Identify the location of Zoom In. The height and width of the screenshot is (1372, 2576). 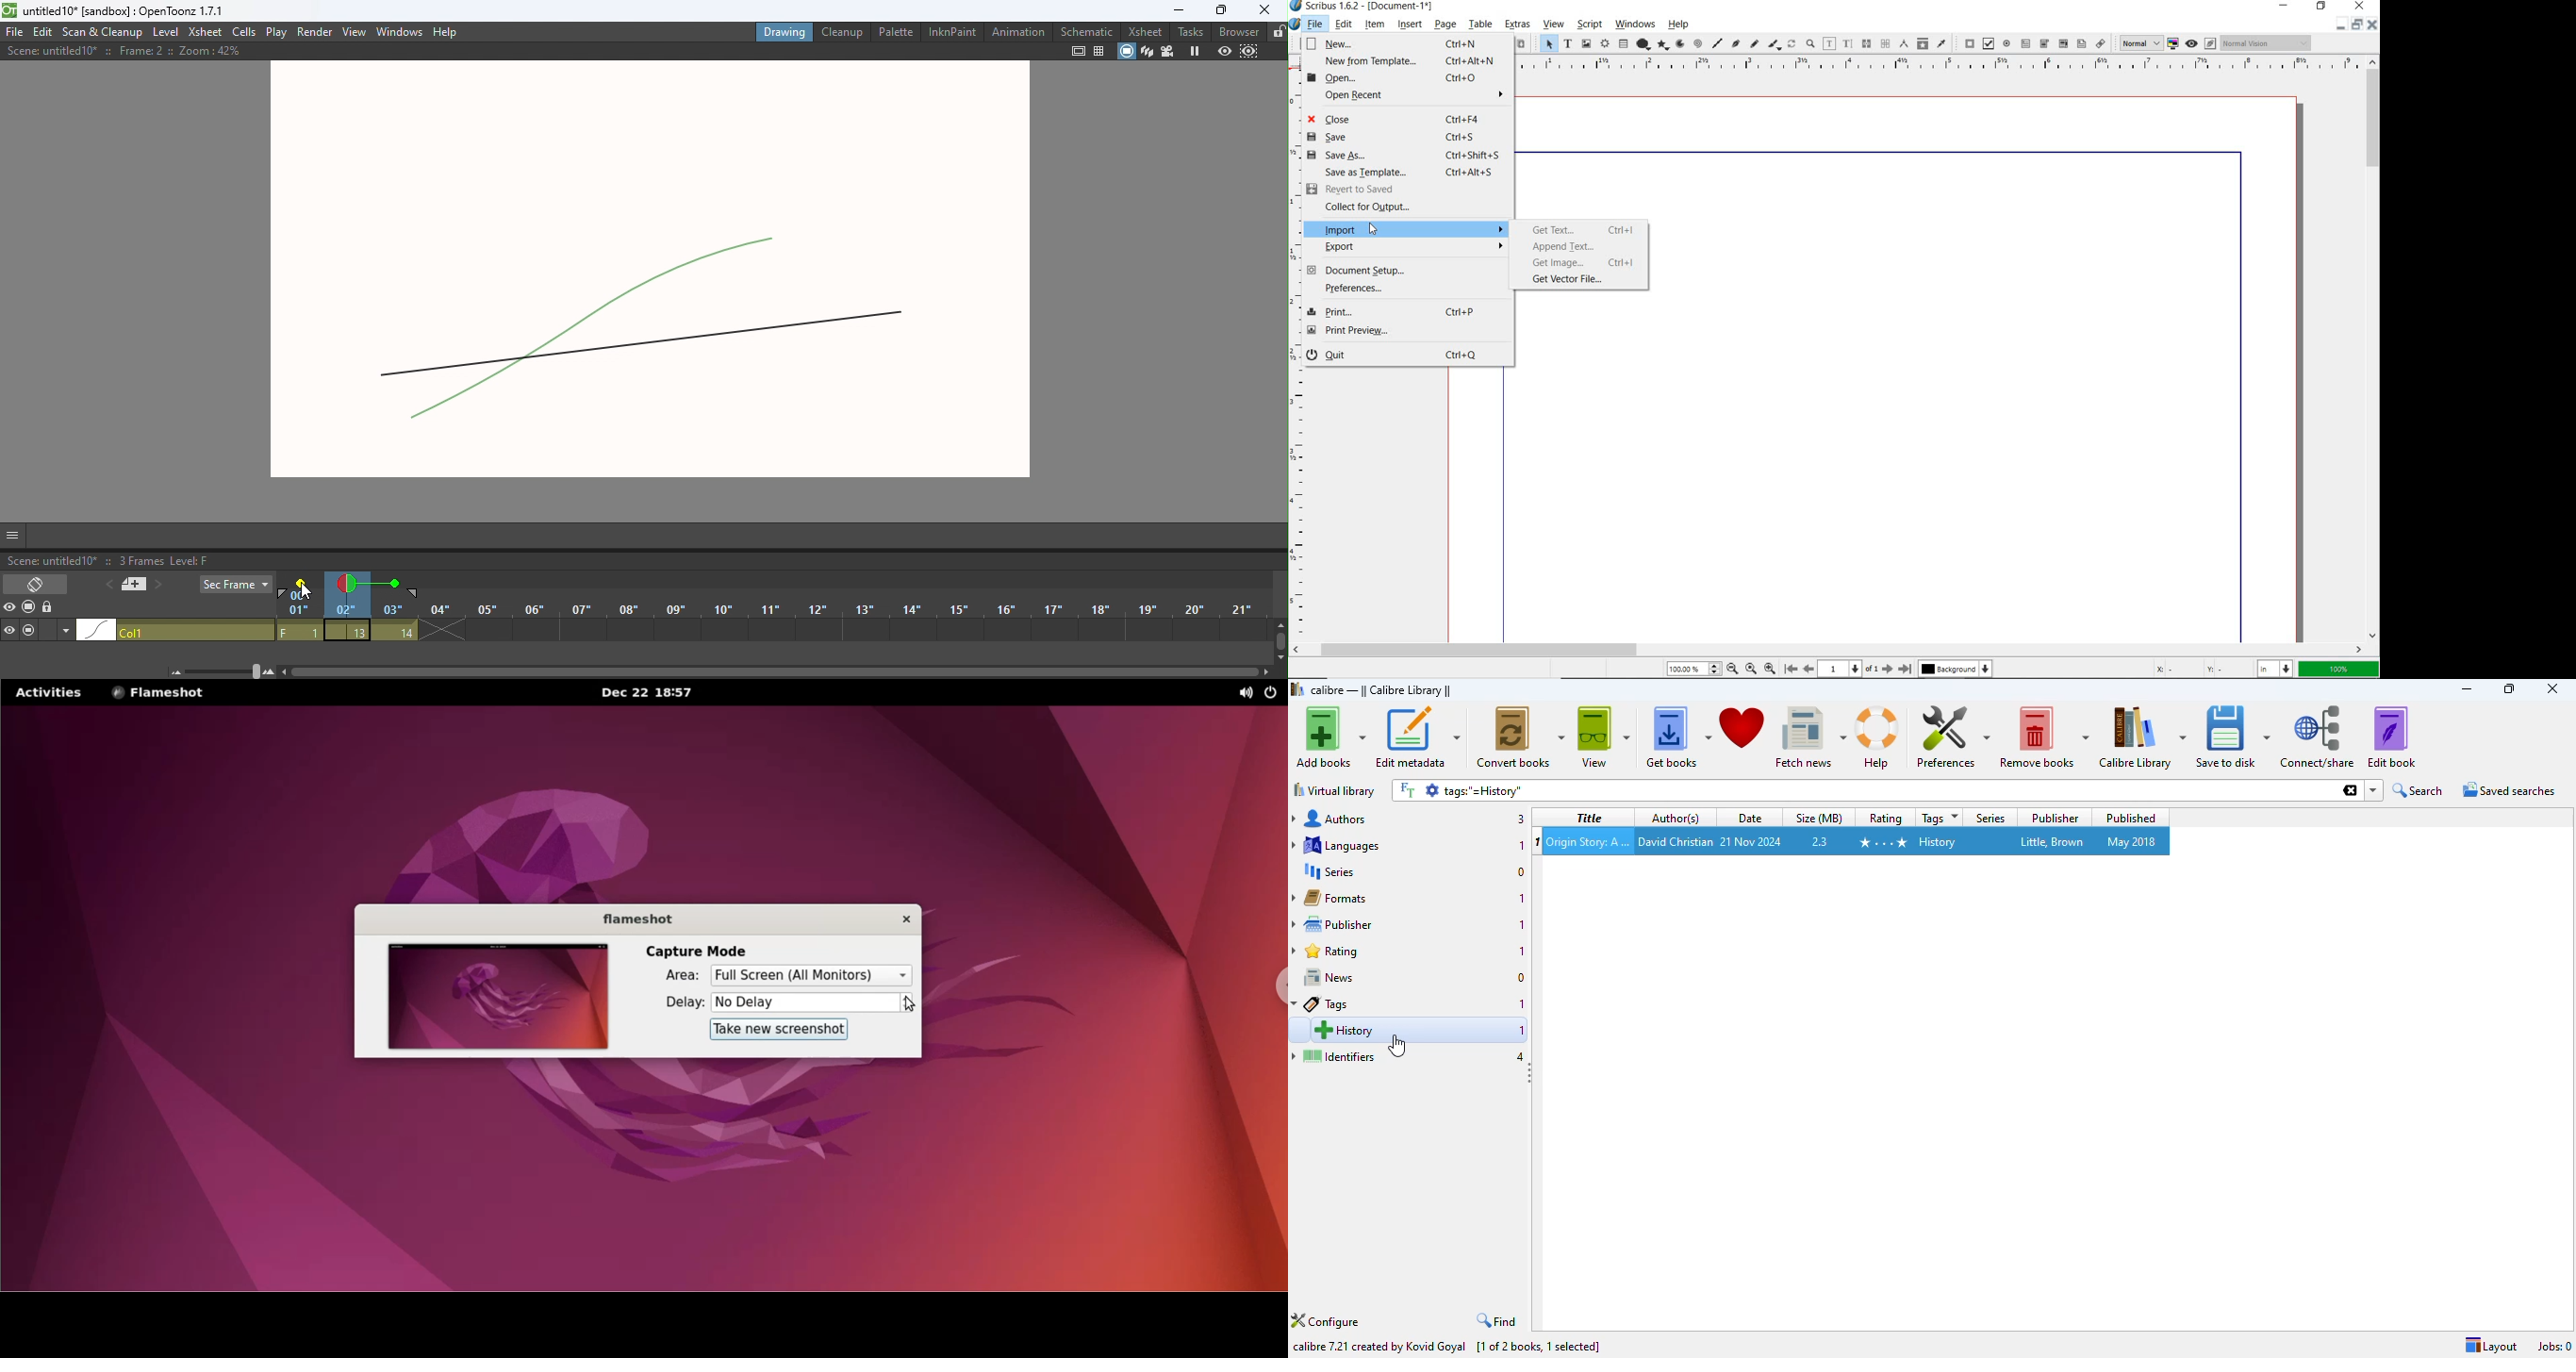
(1770, 669).